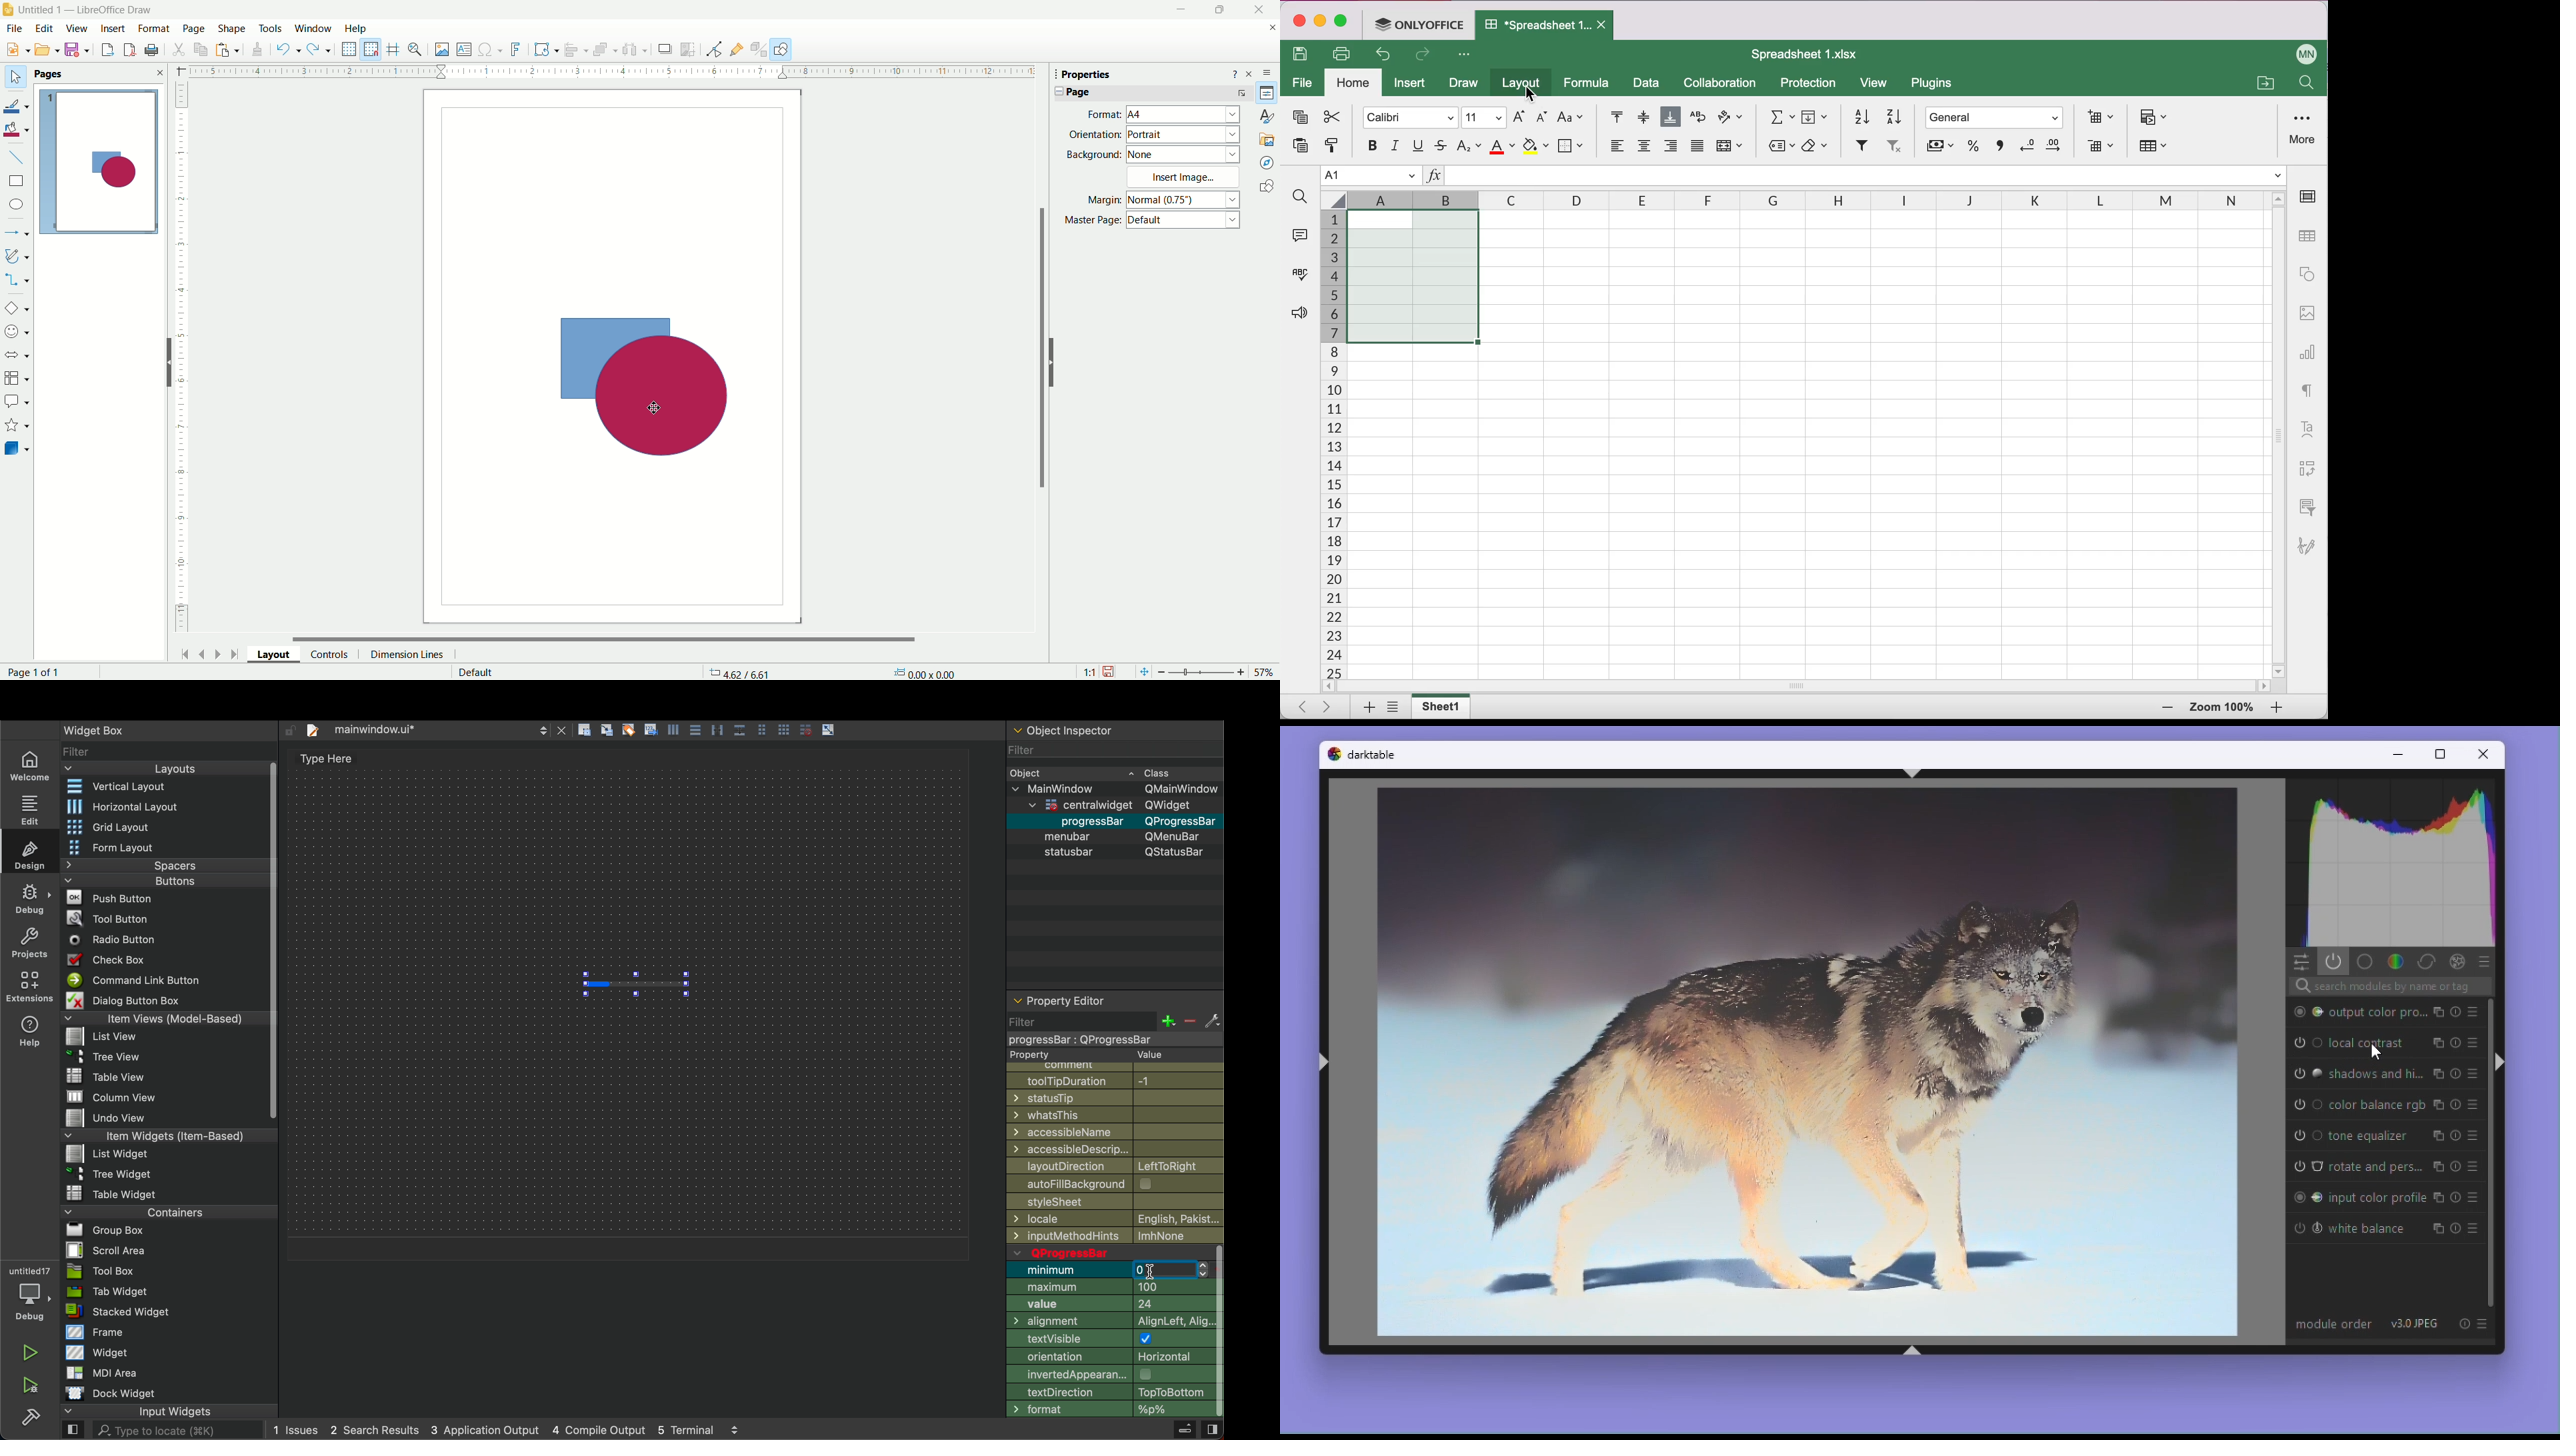 The width and height of the screenshot is (2576, 1456). What do you see at coordinates (229, 51) in the screenshot?
I see `paste` at bounding box center [229, 51].